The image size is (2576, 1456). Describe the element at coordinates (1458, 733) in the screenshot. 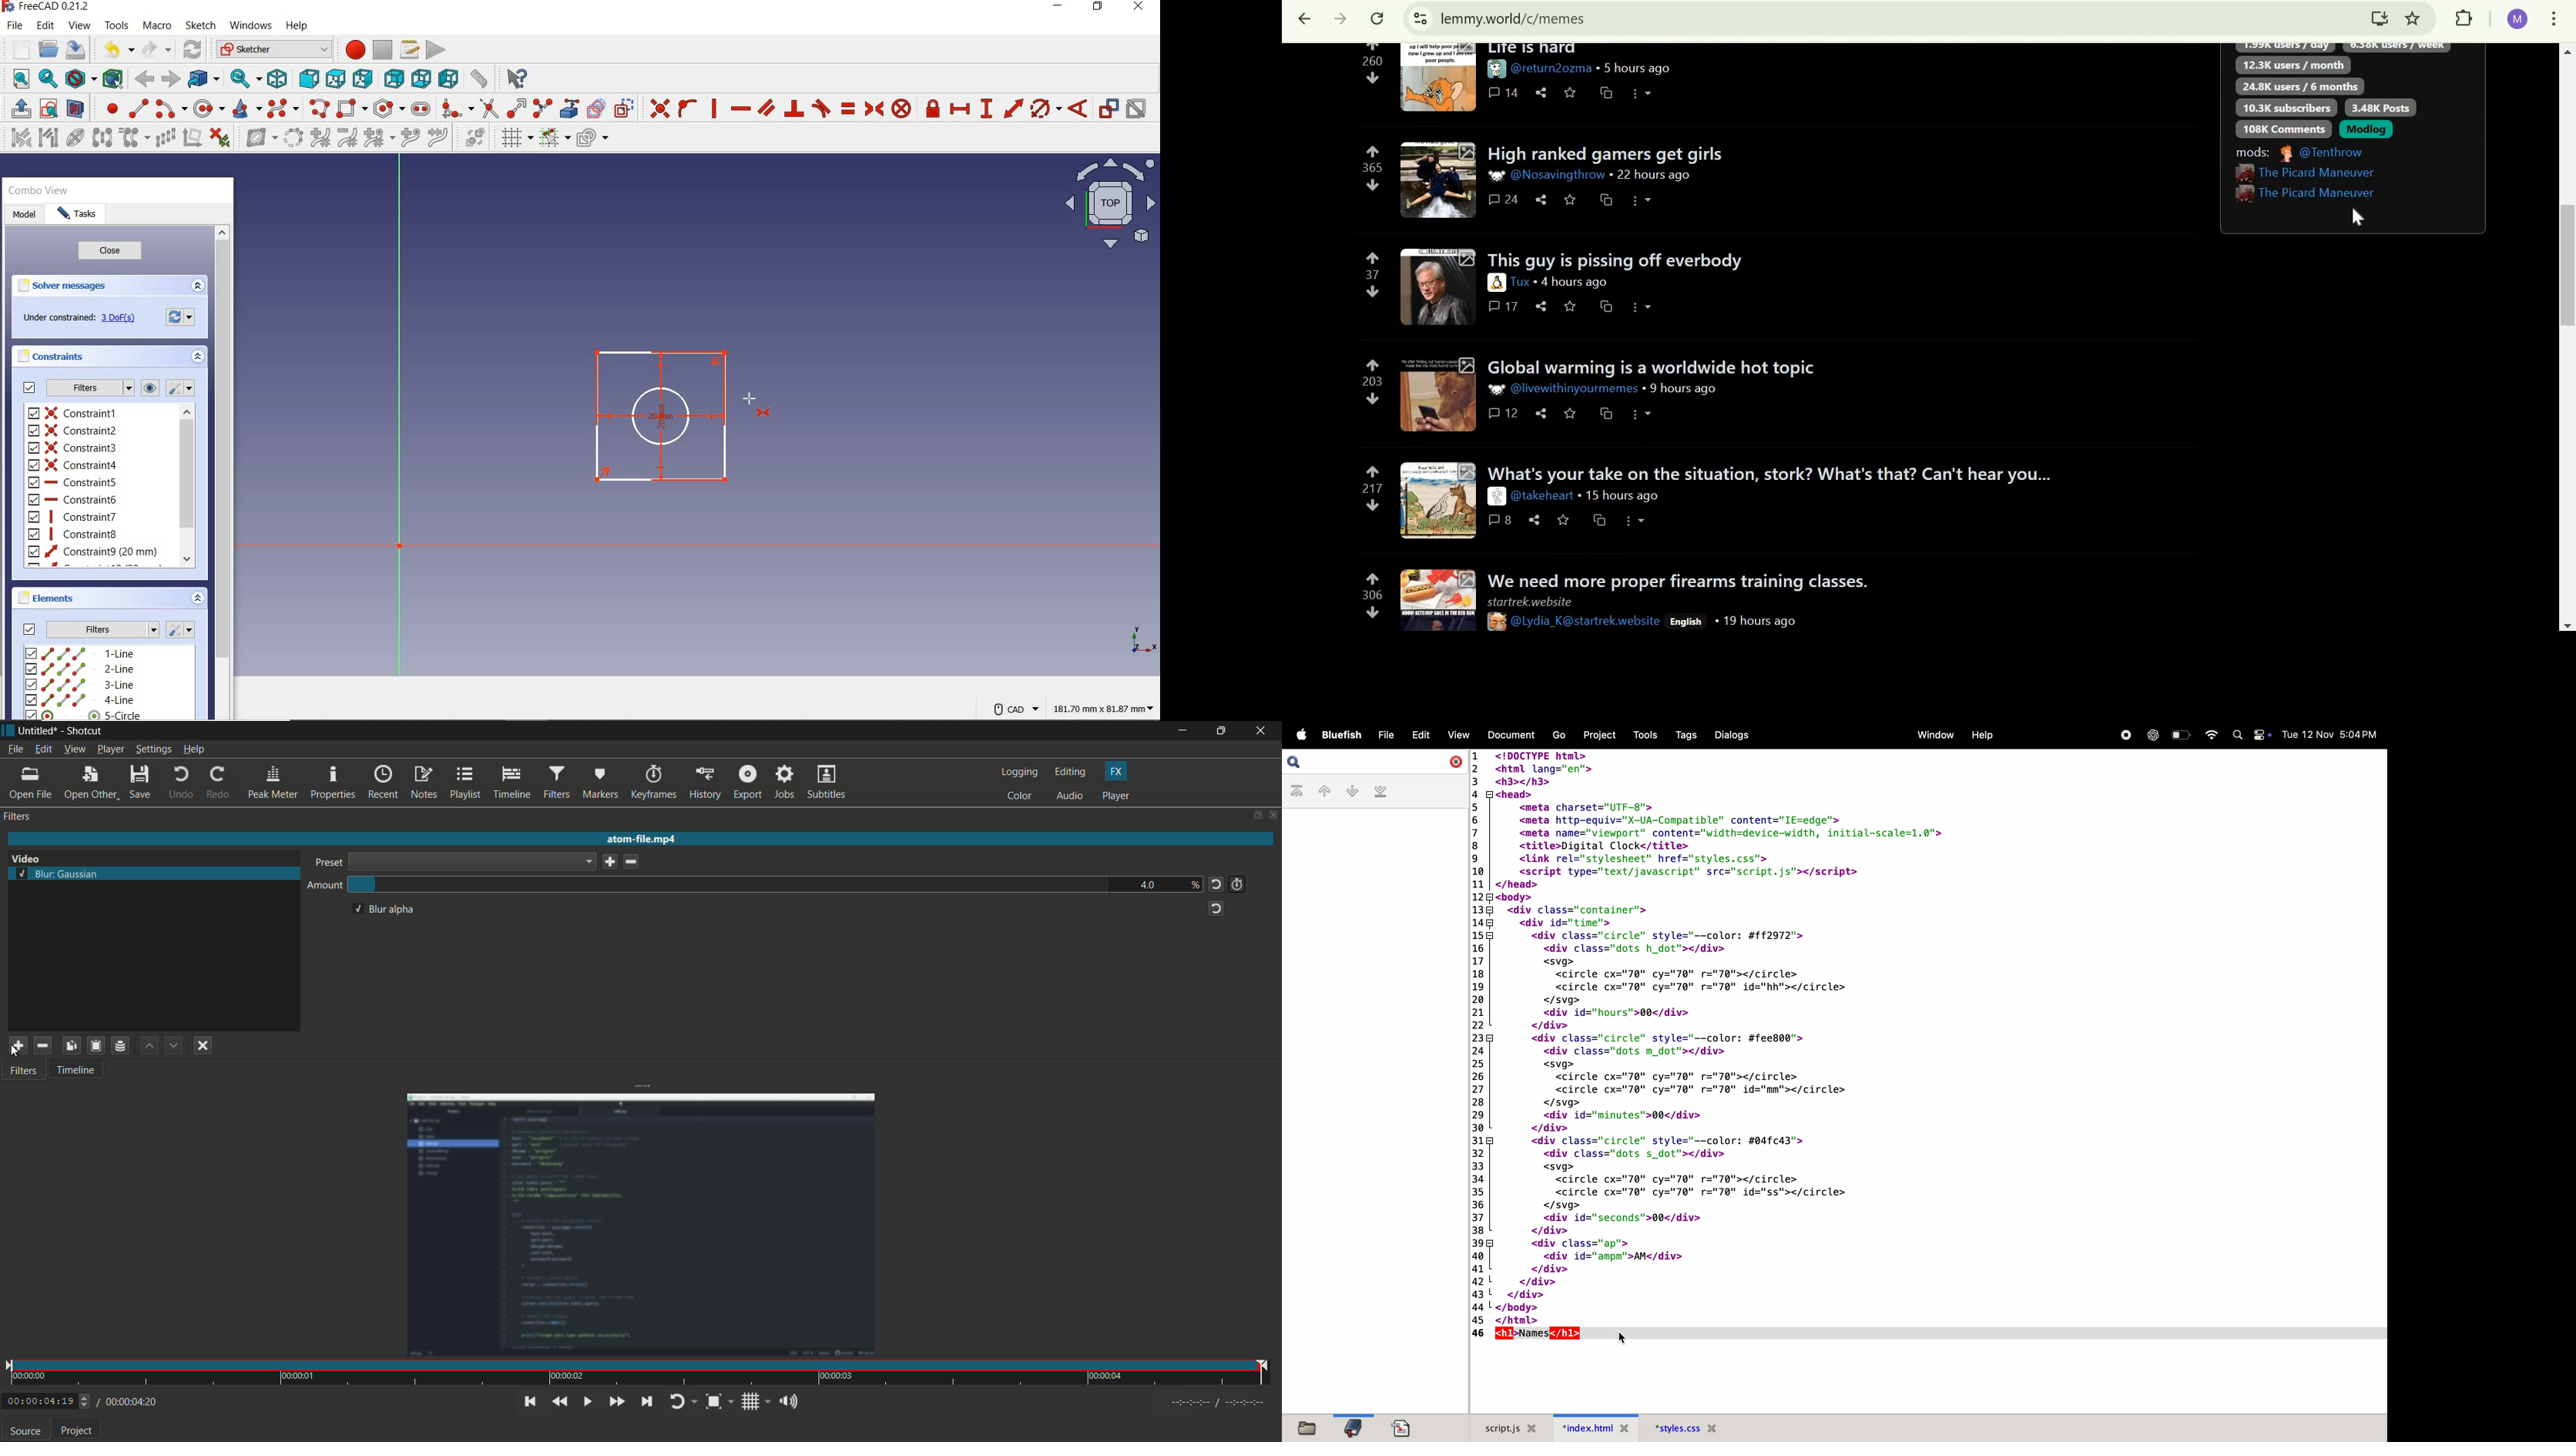

I see `view` at that location.